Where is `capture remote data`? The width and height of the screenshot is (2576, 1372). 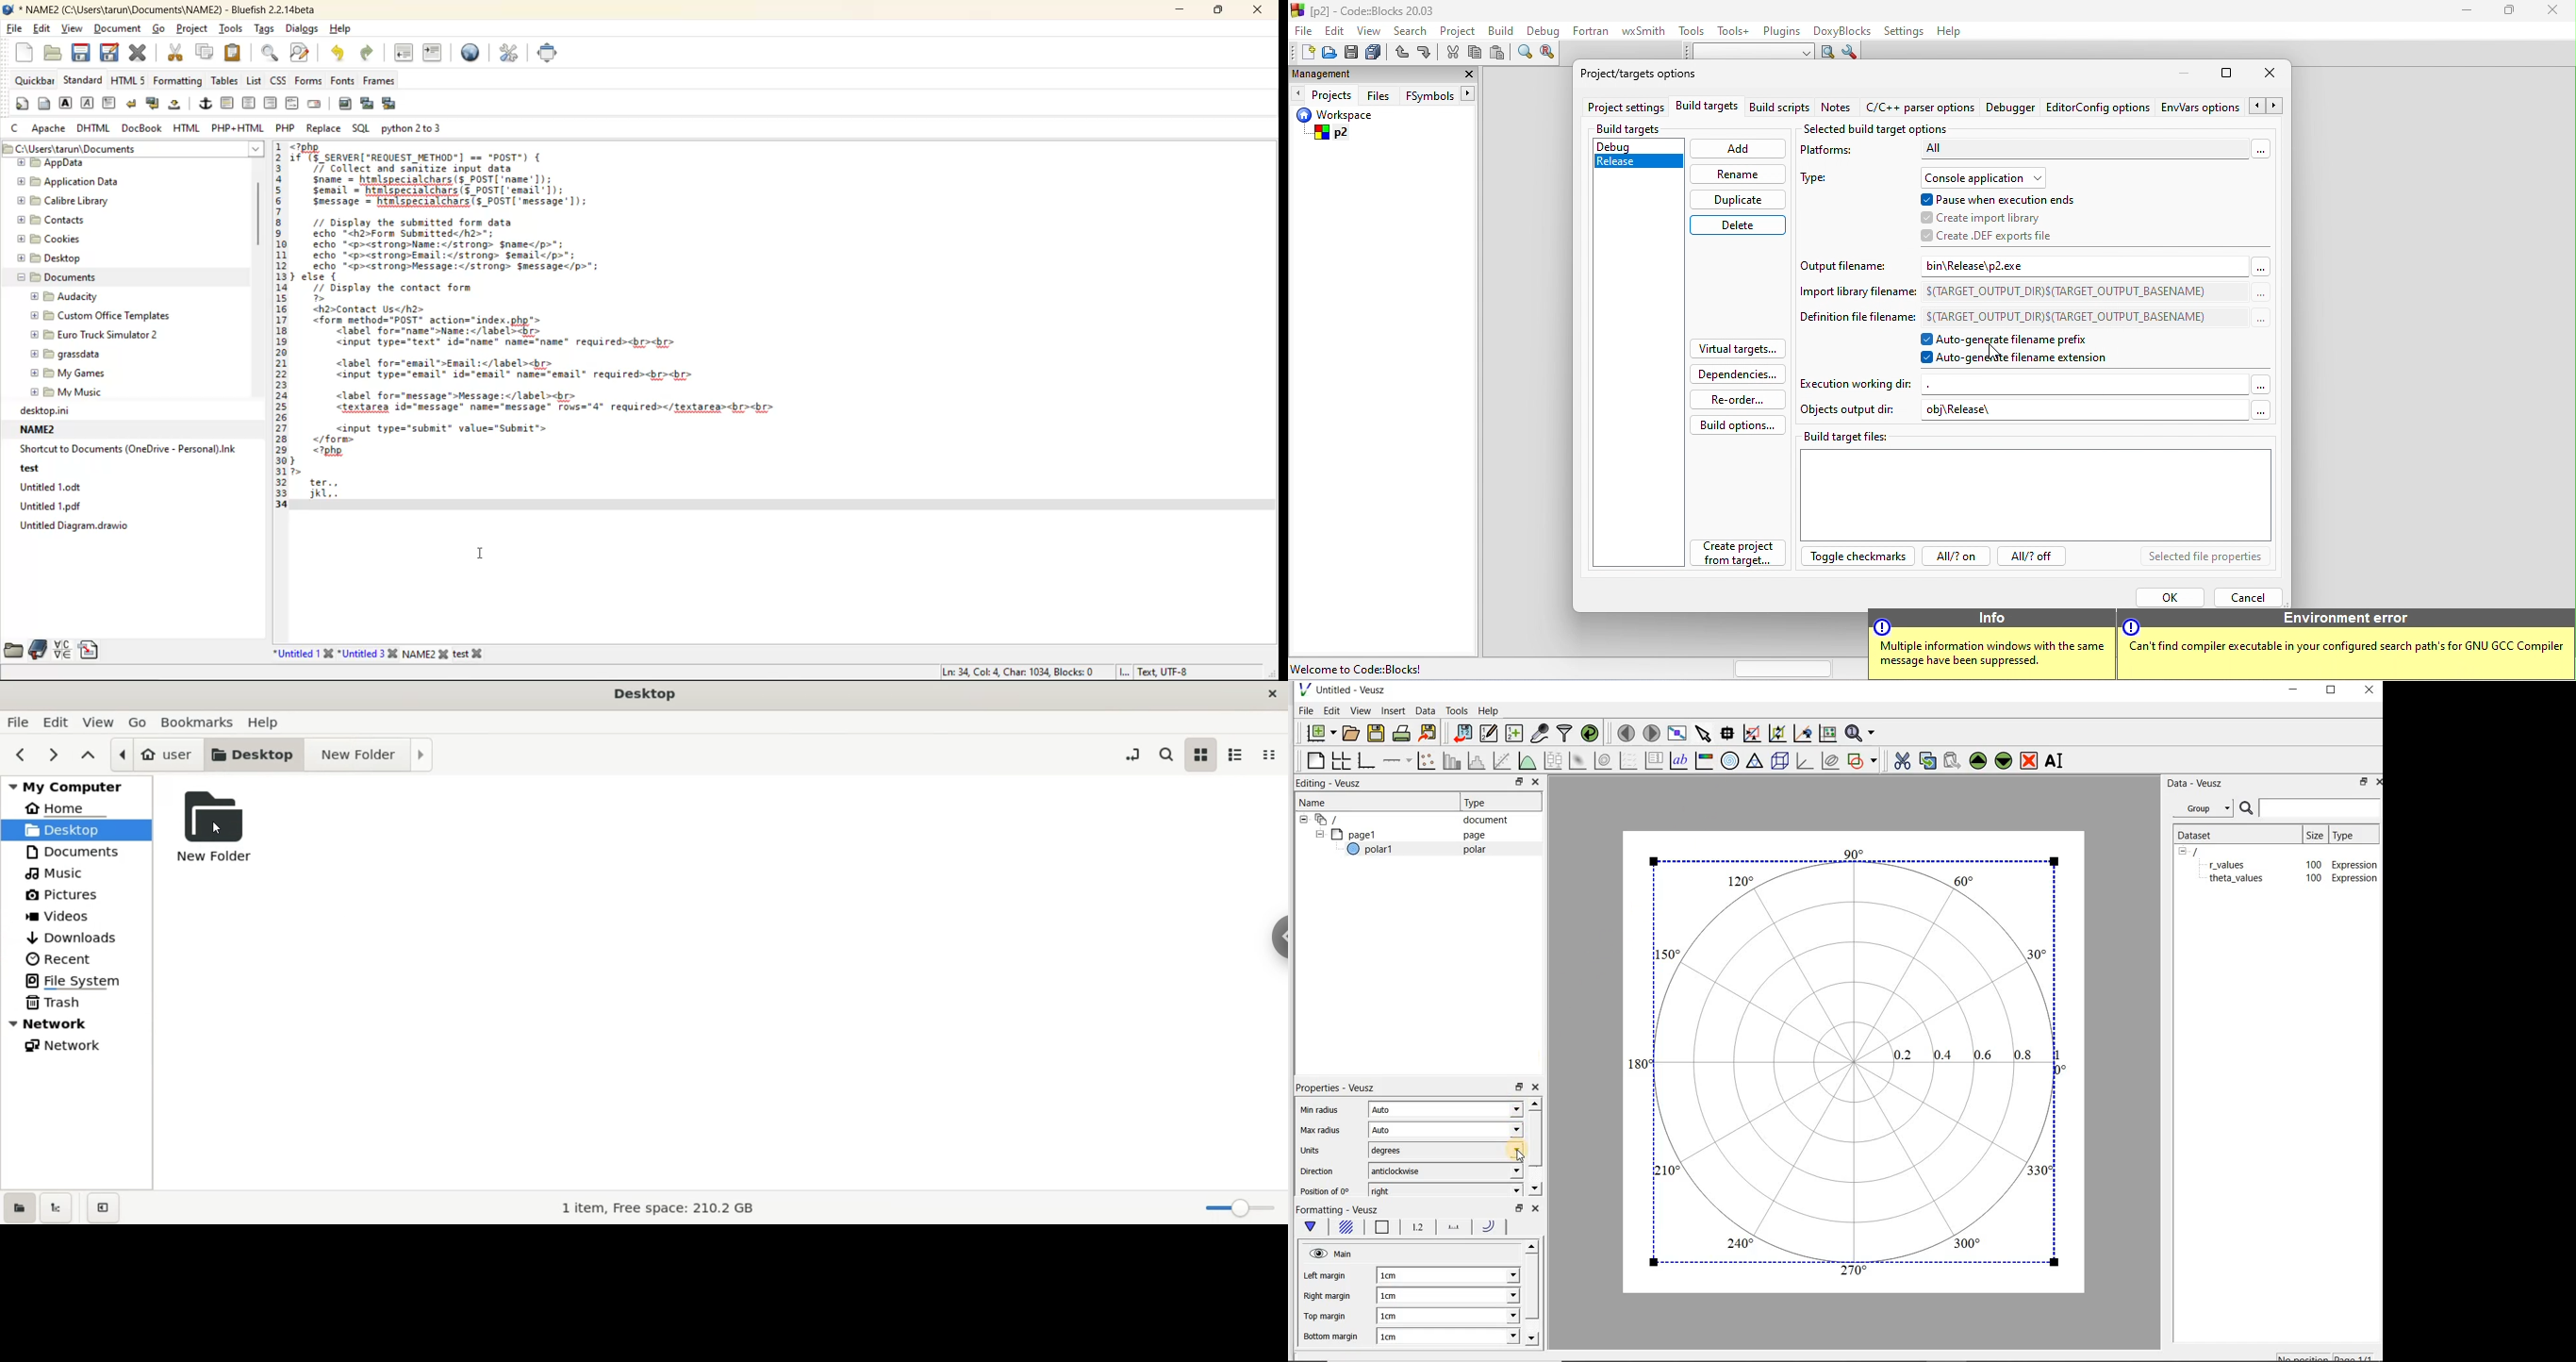
capture remote data is located at coordinates (1540, 735).